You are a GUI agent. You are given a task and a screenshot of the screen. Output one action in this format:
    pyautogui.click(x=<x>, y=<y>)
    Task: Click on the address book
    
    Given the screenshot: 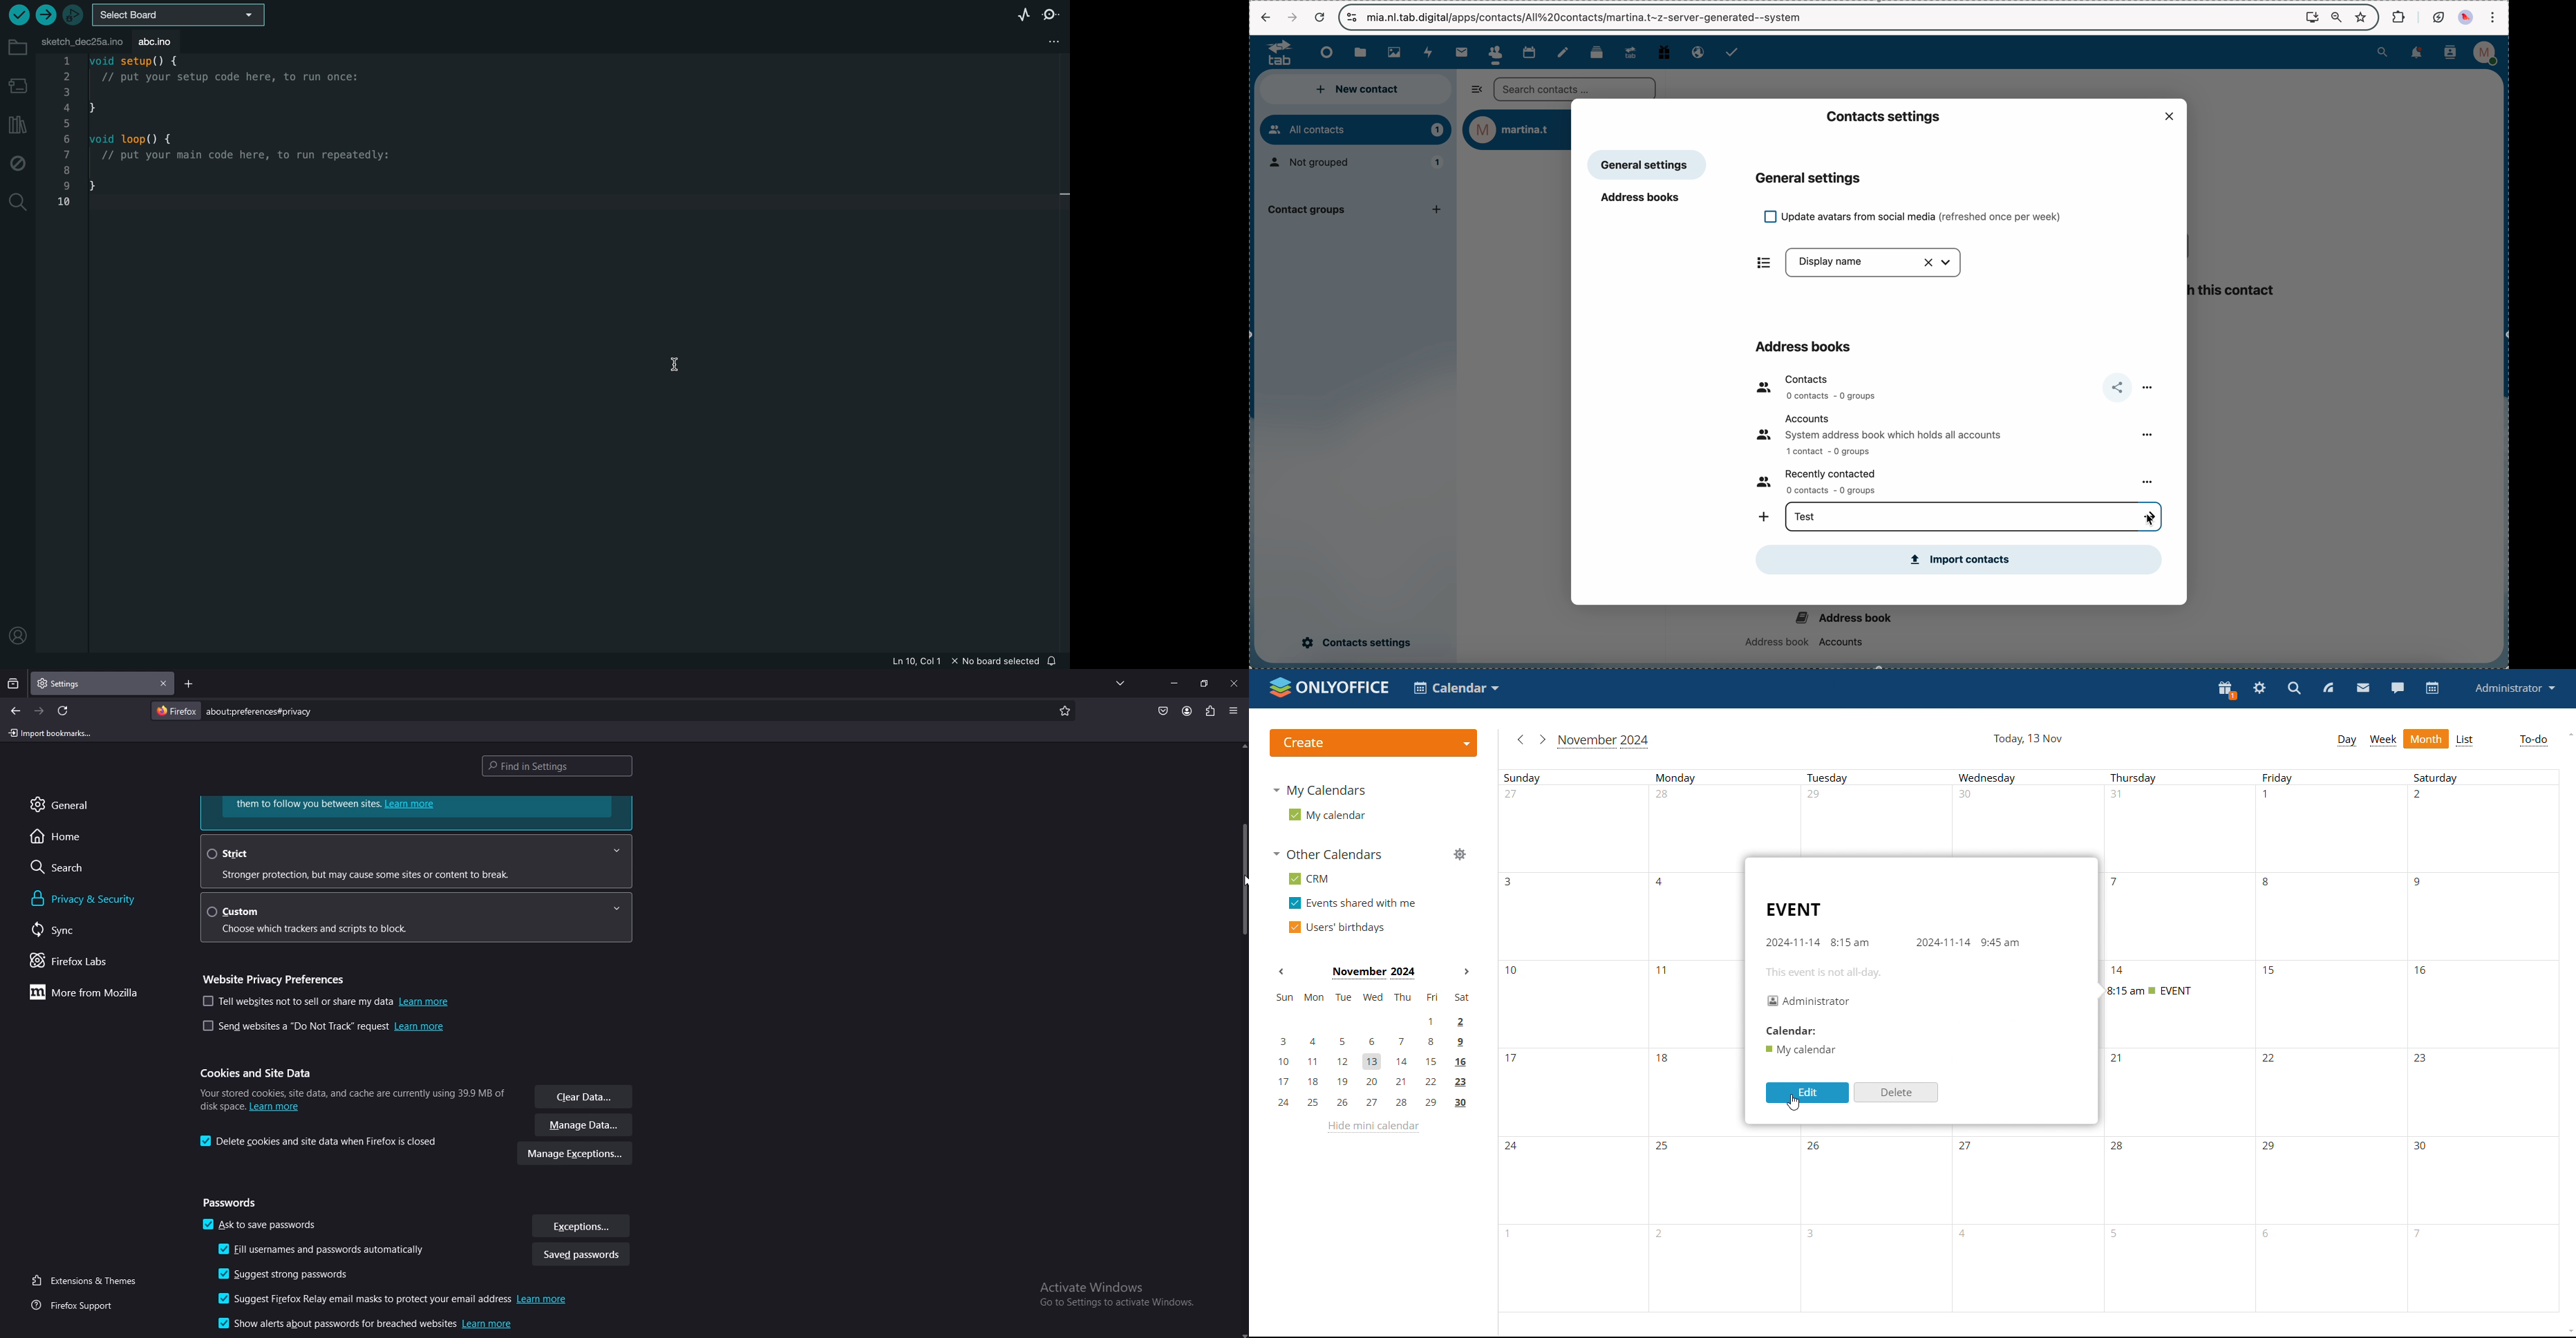 What is the action you would take?
    pyautogui.click(x=1817, y=626)
    